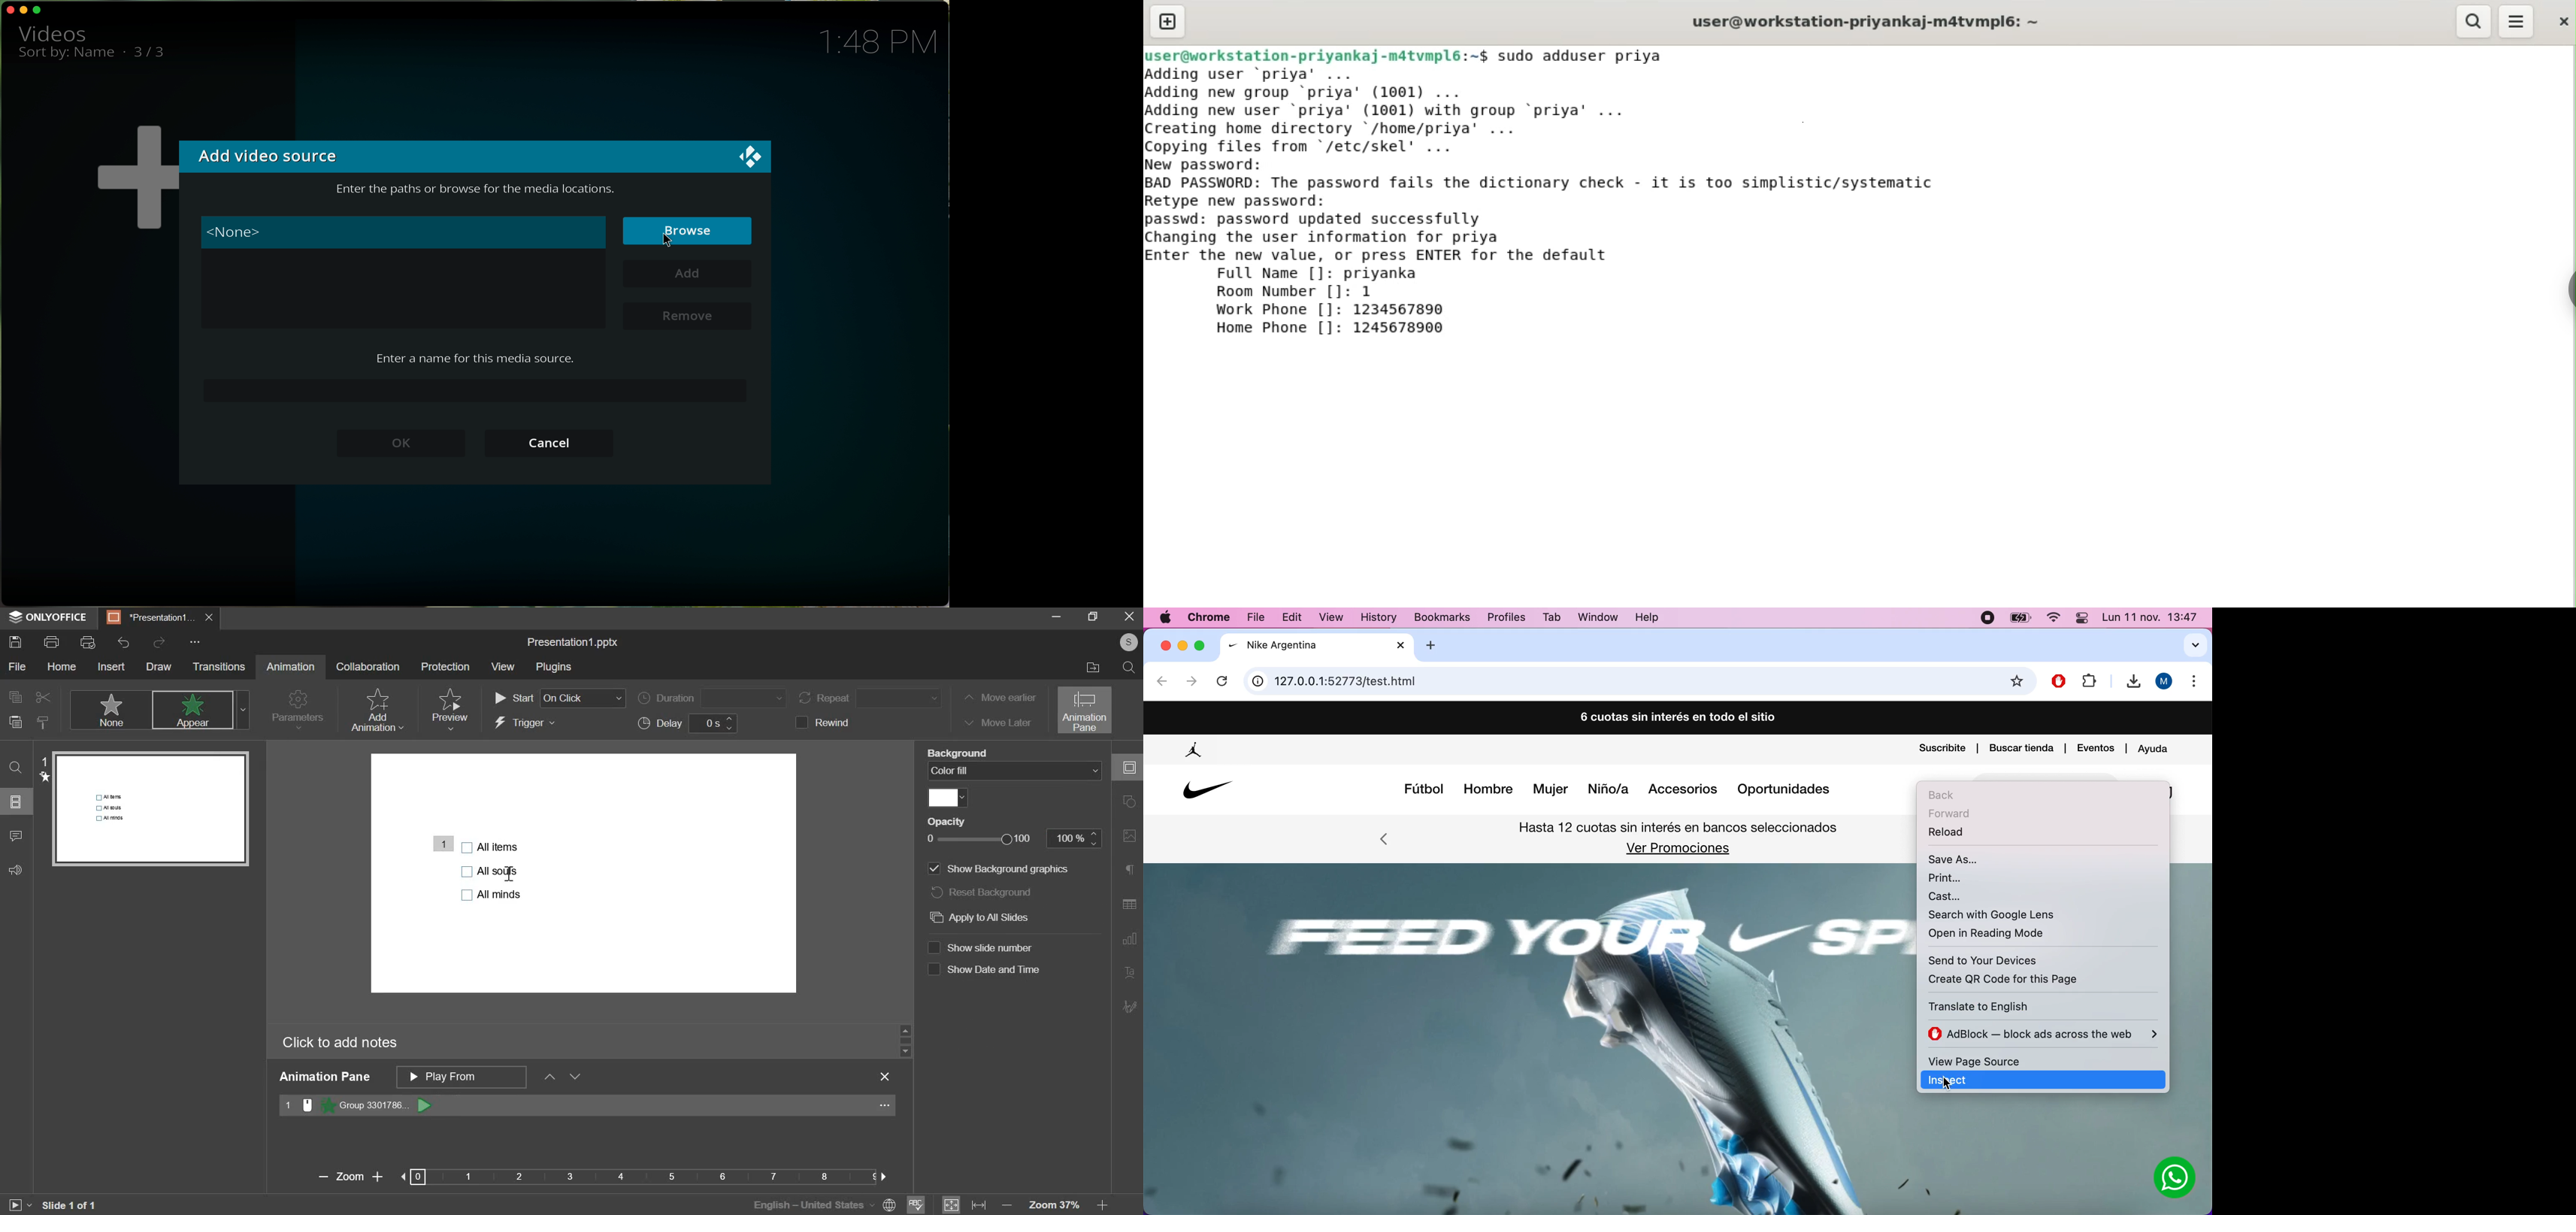 The height and width of the screenshot is (1232, 2576). Describe the element at coordinates (1437, 645) in the screenshot. I see `add tab` at that location.